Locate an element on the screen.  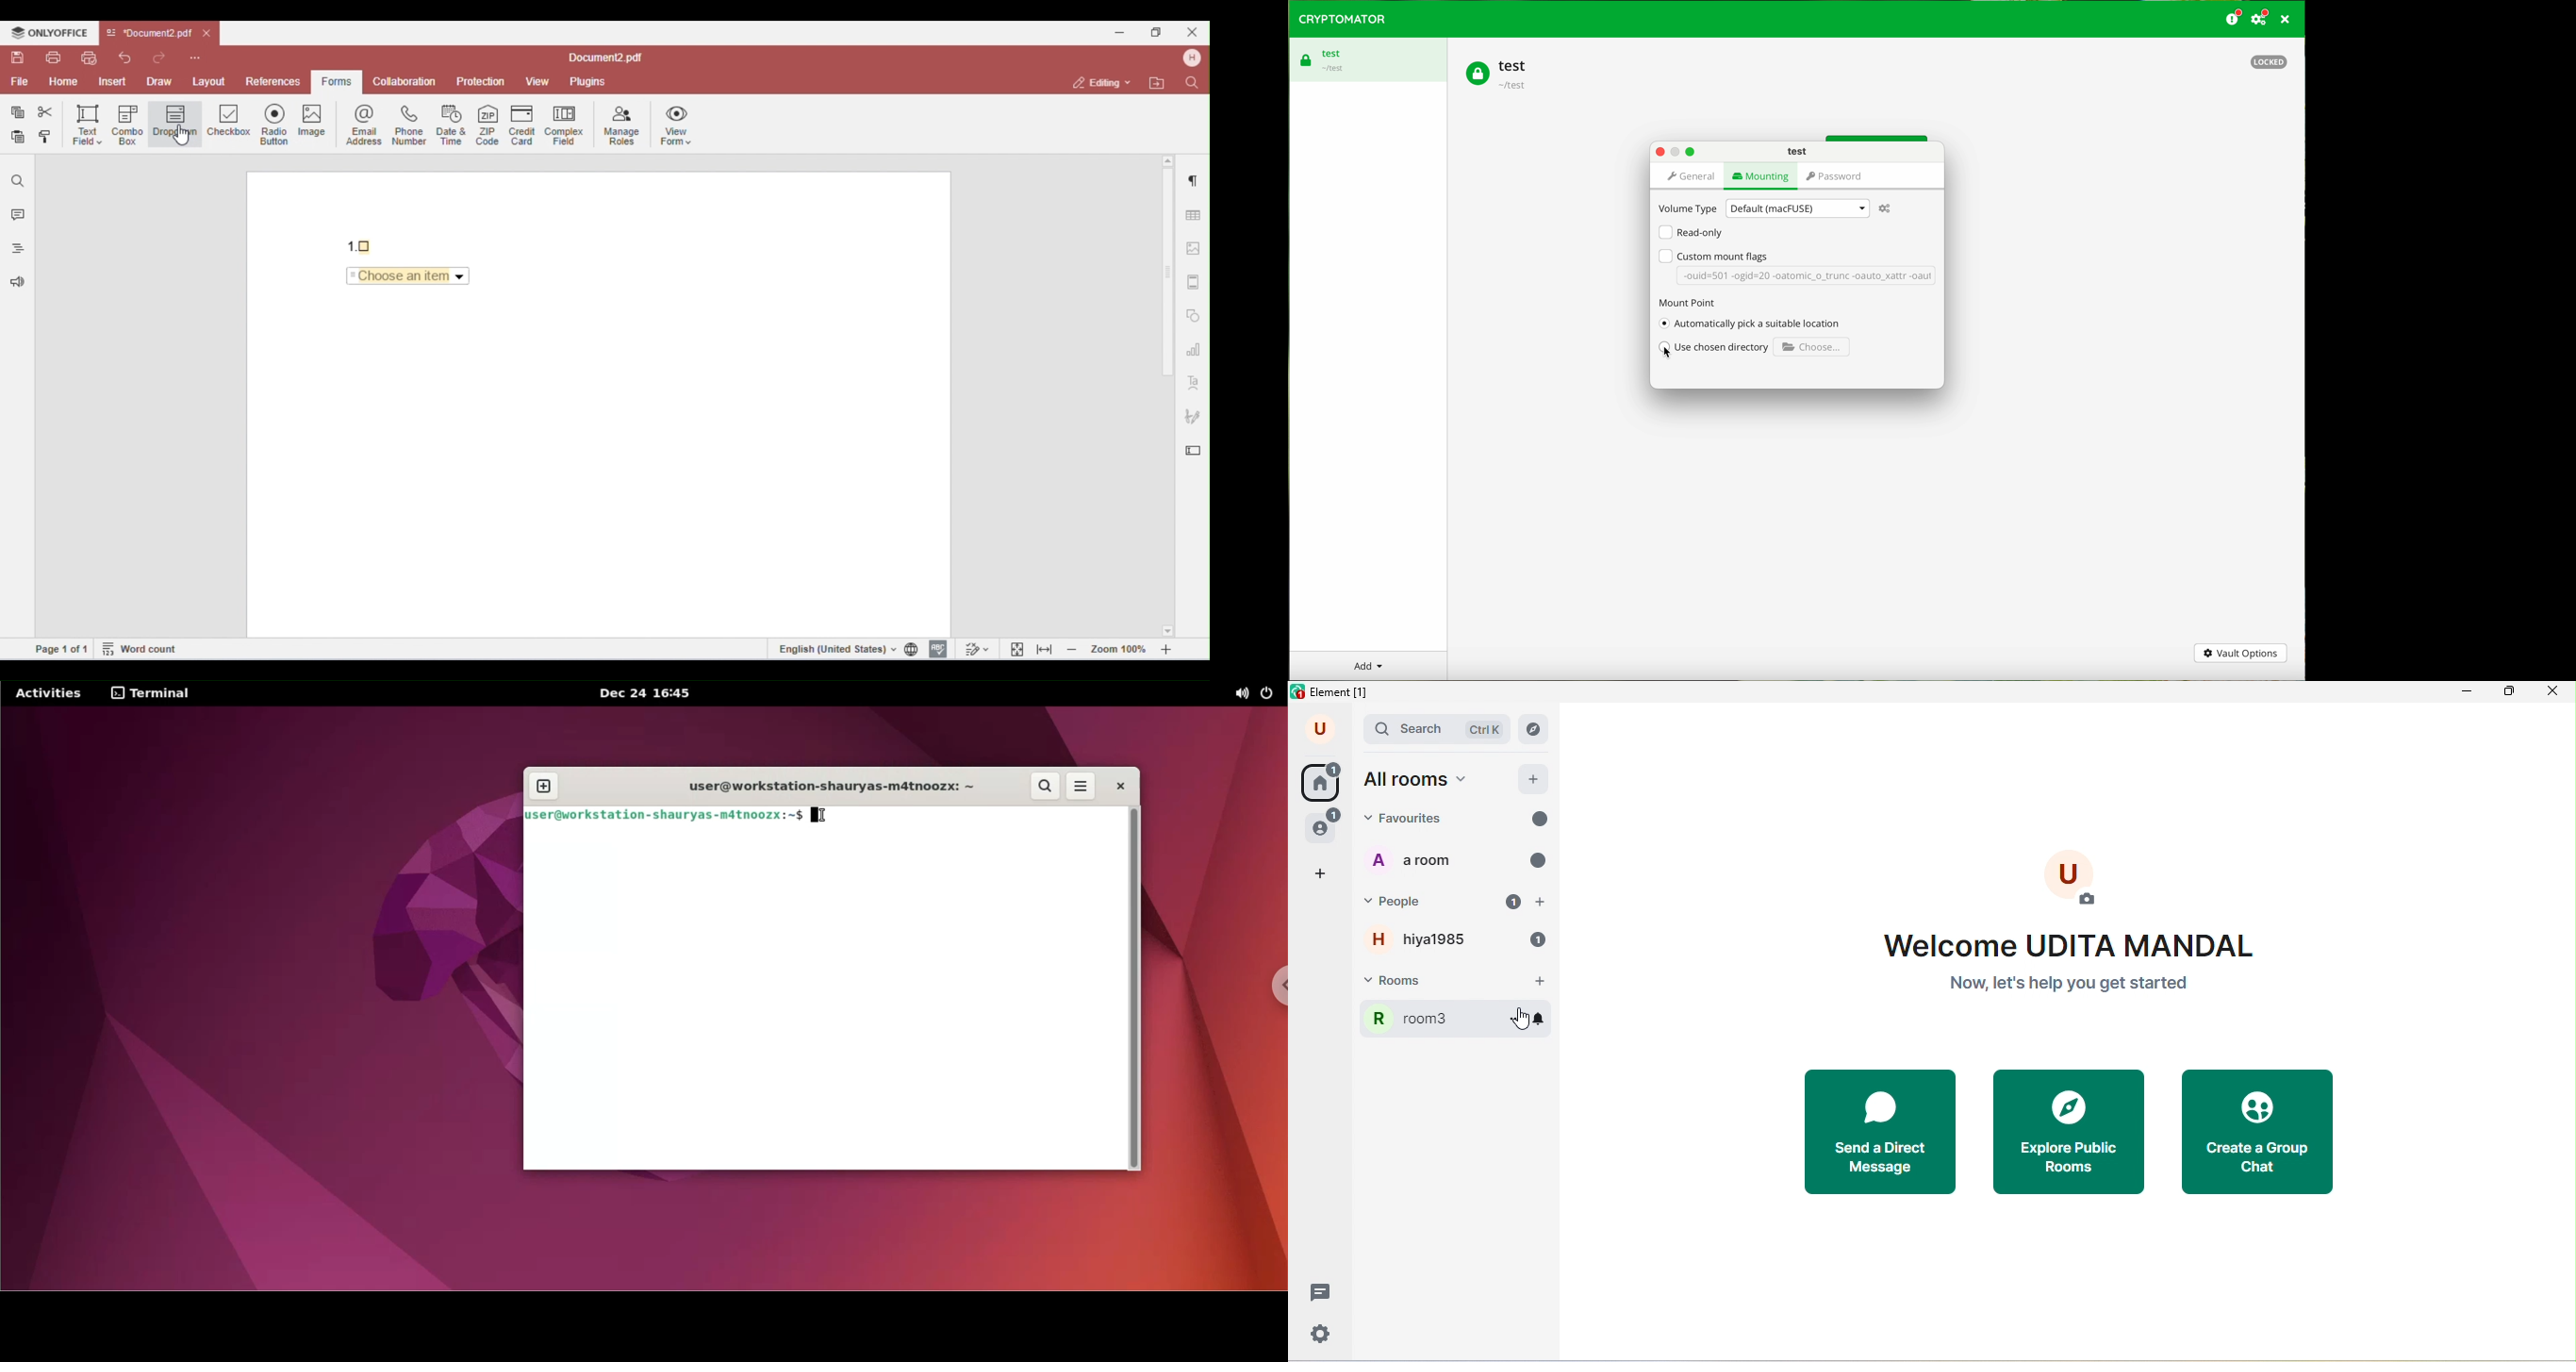
notifications is located at coordinates (1537, 1017).